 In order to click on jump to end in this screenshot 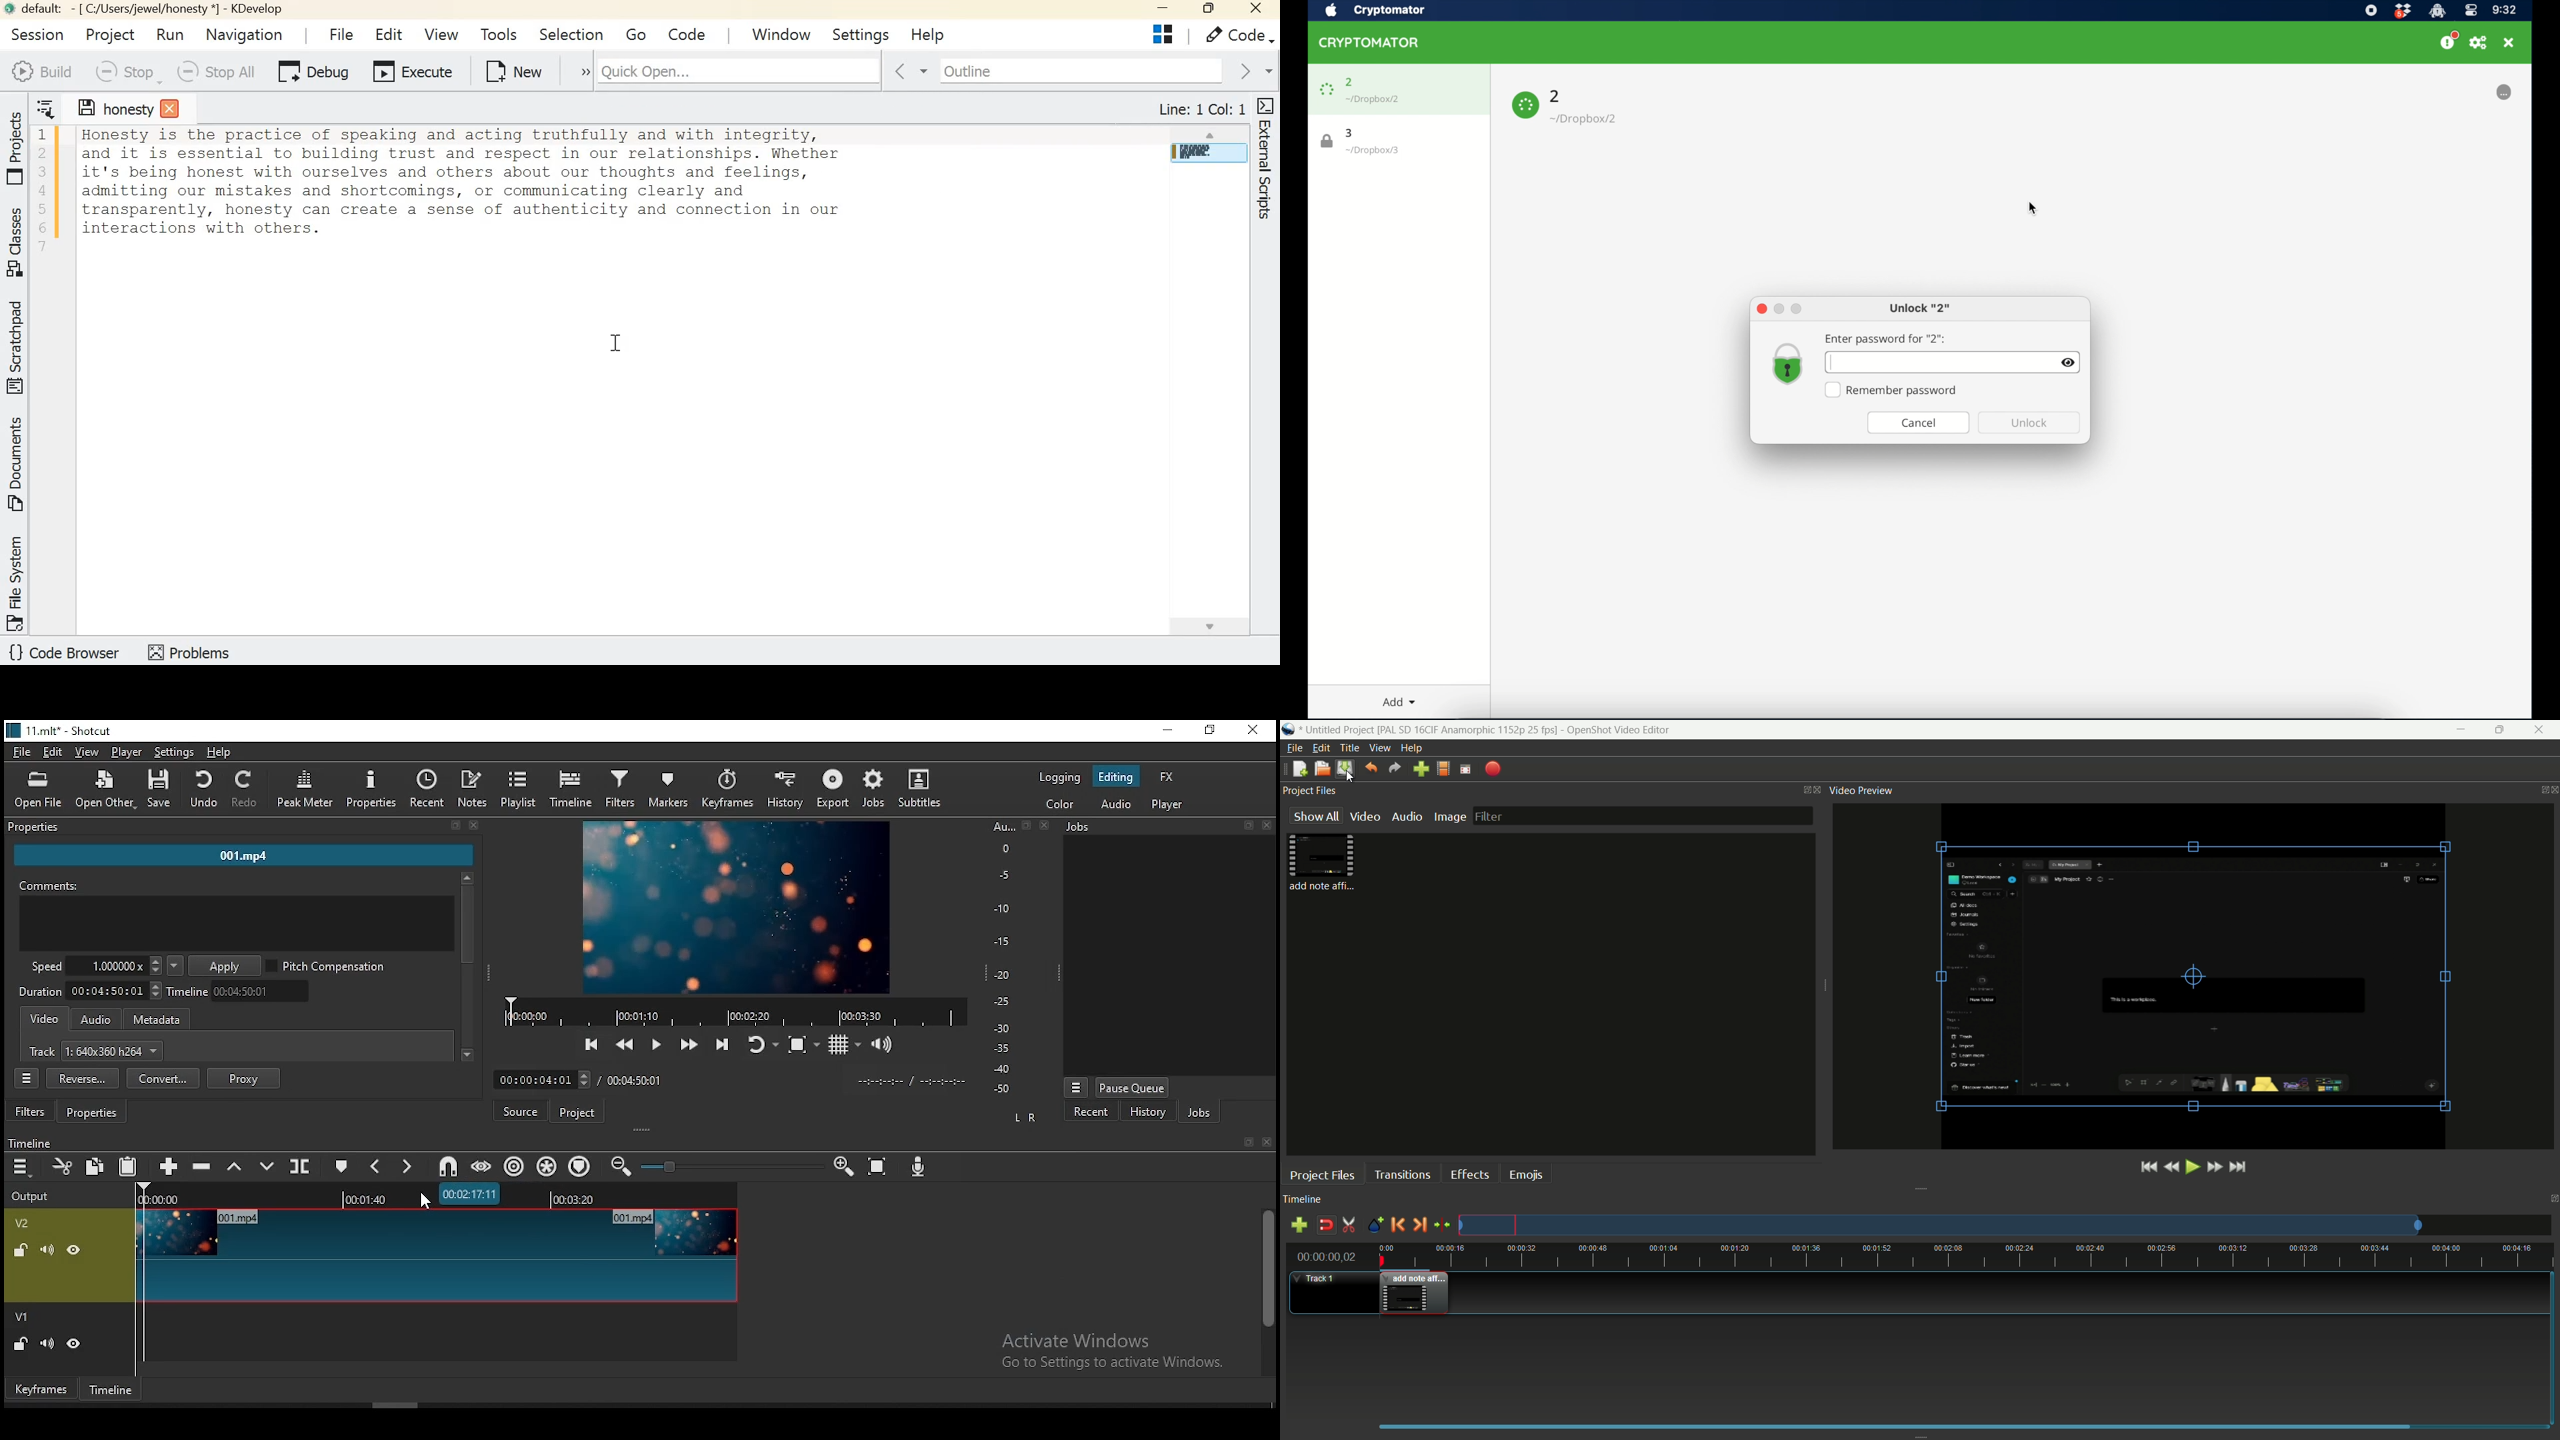, I will do `click(2238, 1166)`.